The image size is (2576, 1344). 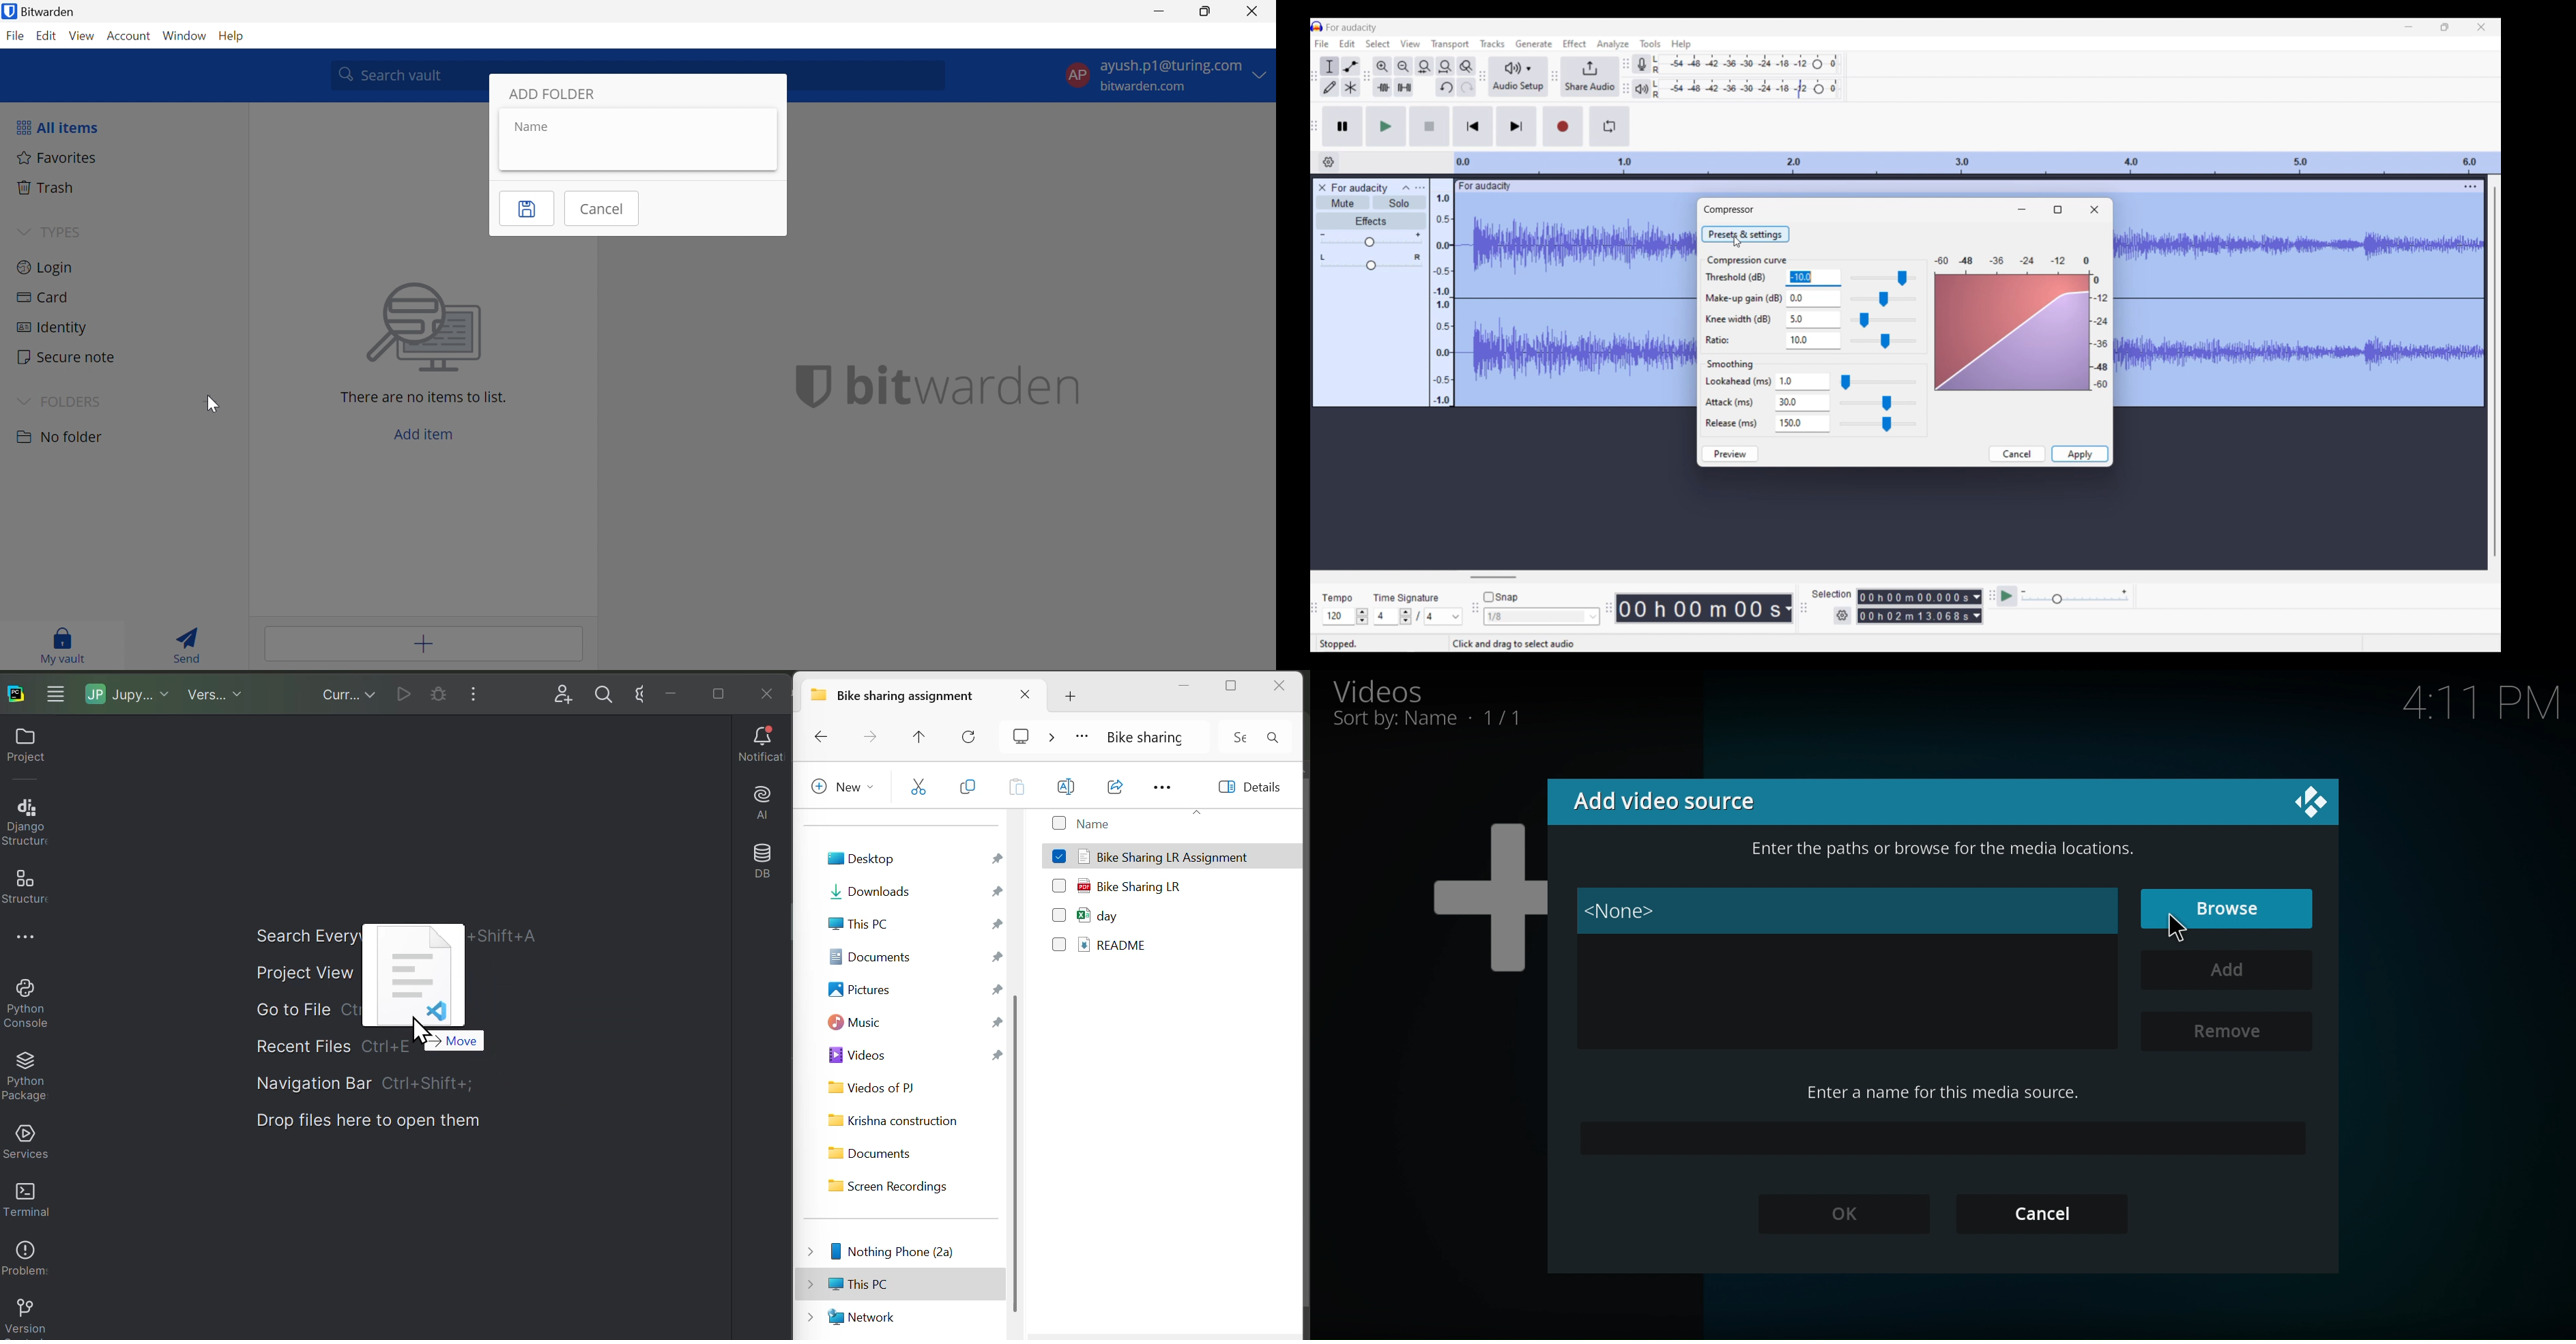 What do you see at coordinates (24, 1077) in the screenshot?
I see `Python packages` at bounding box center [24, 1077].